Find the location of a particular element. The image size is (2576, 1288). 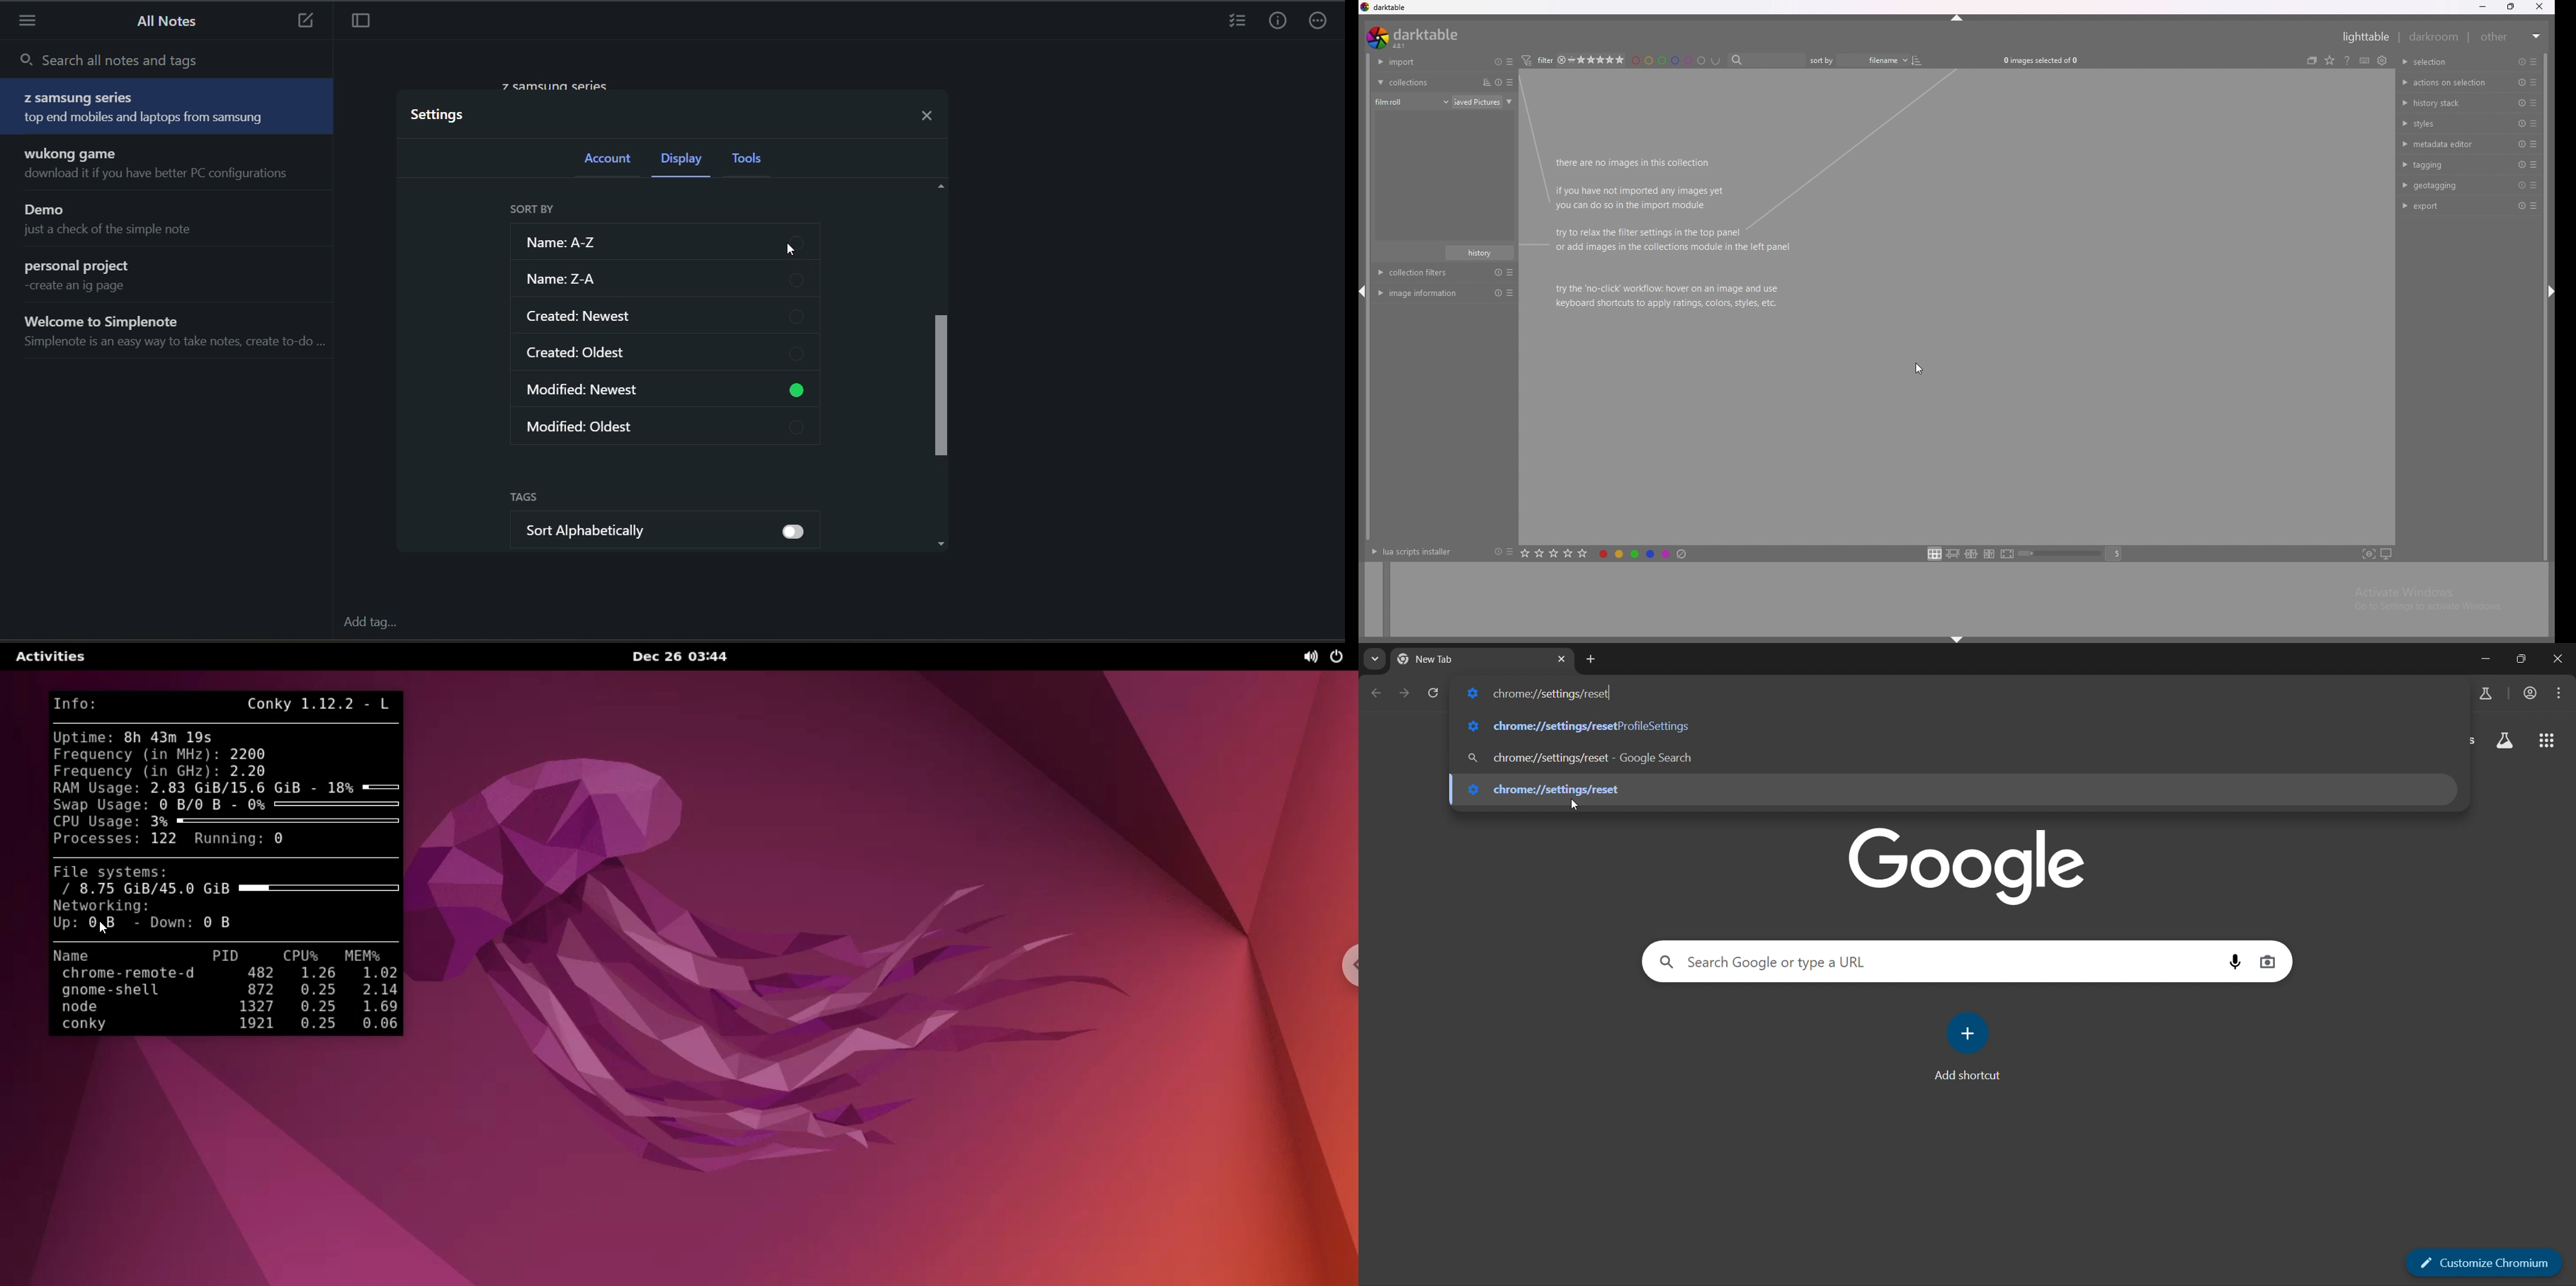

sort by is located at coordinates (535, 210).